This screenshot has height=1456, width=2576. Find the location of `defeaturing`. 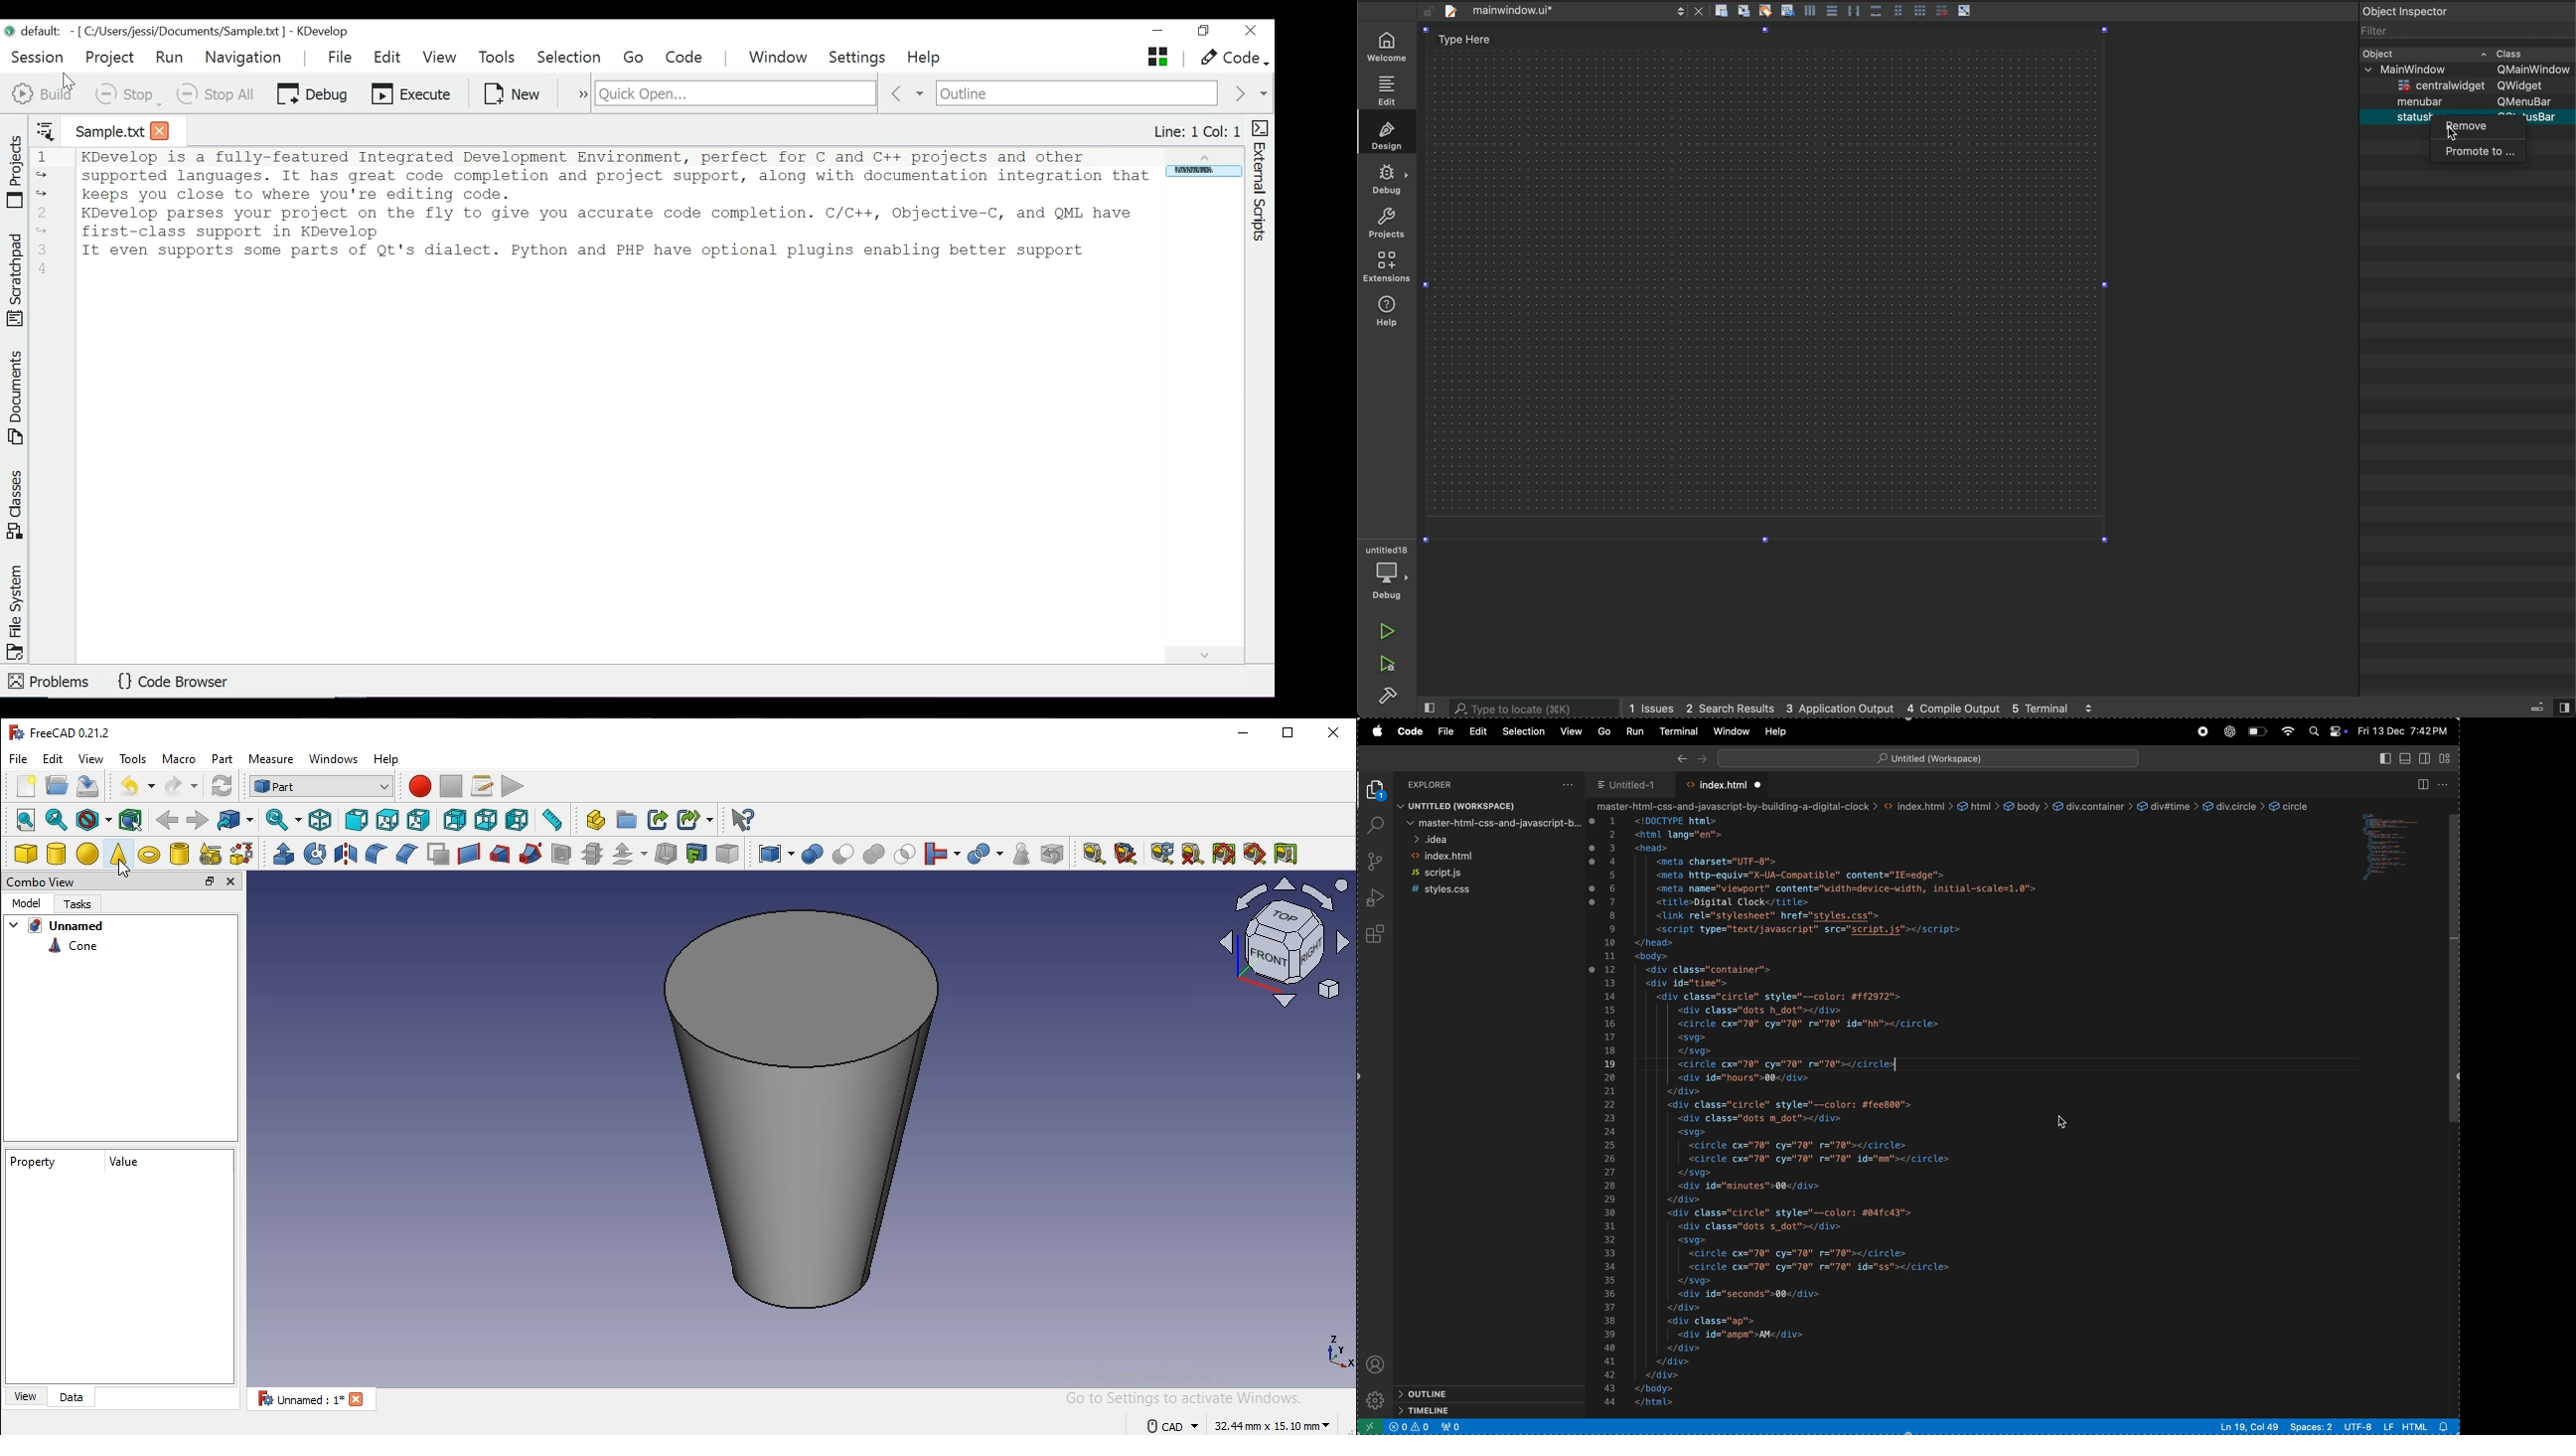

defeaturing is located at coordinates (1053, 853).